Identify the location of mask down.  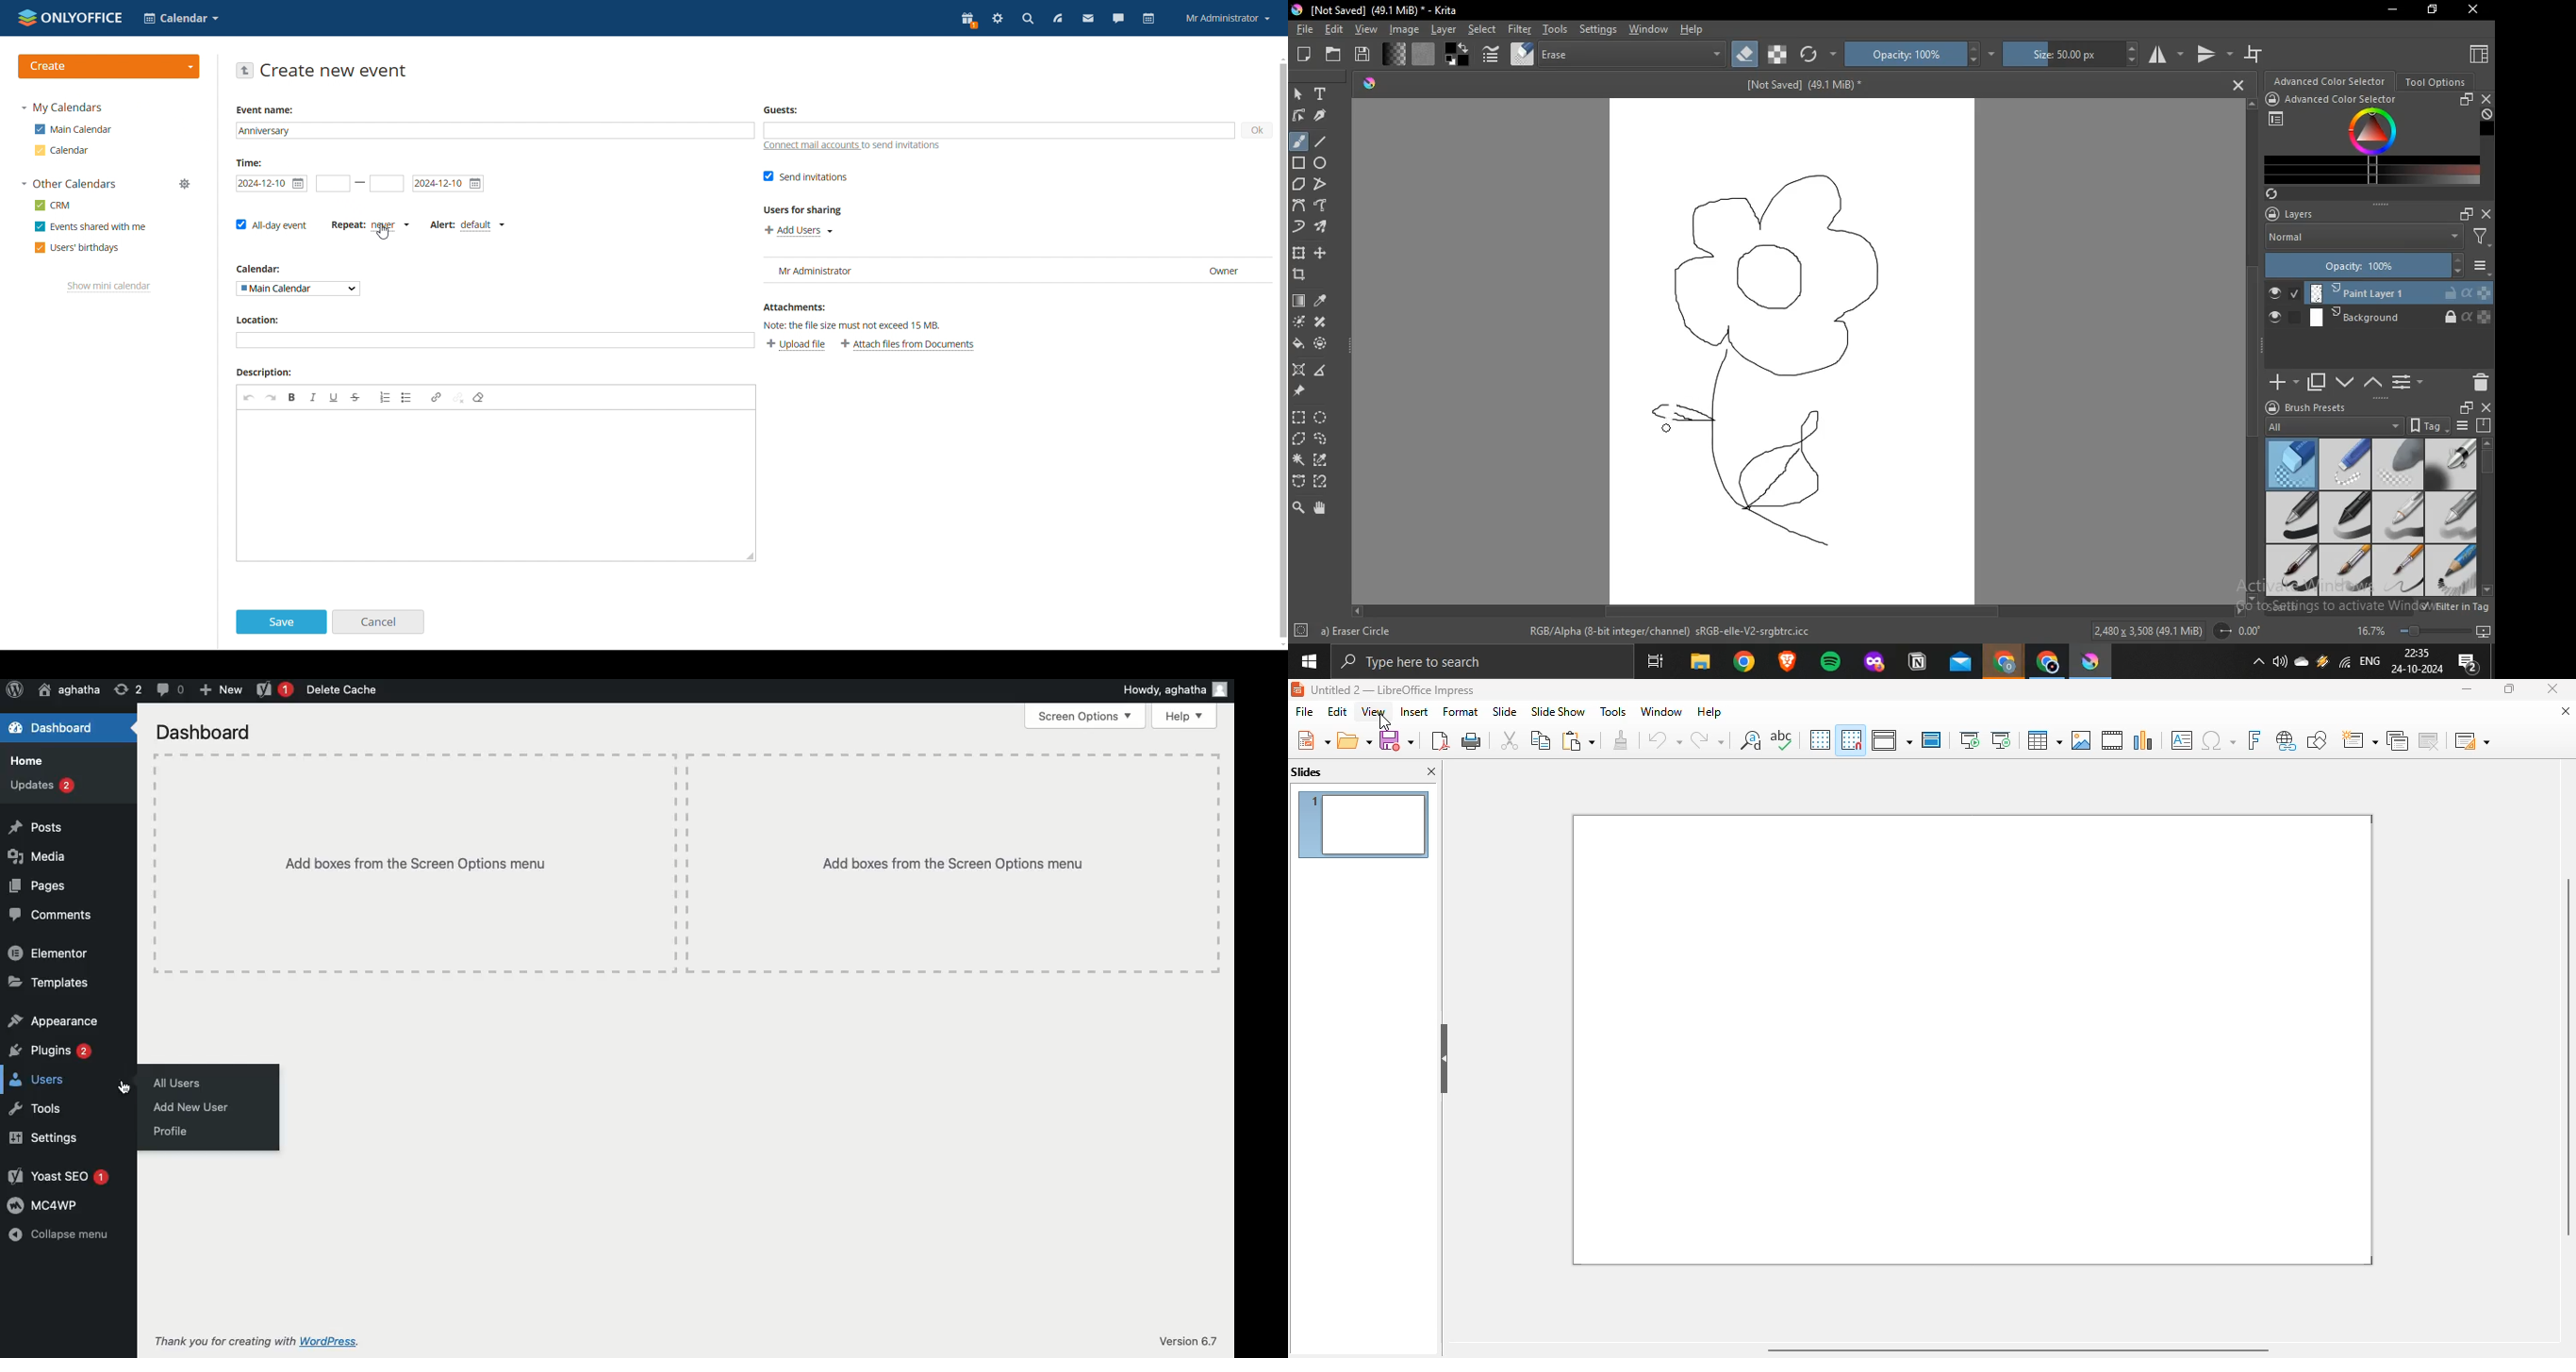
(2345, 381).